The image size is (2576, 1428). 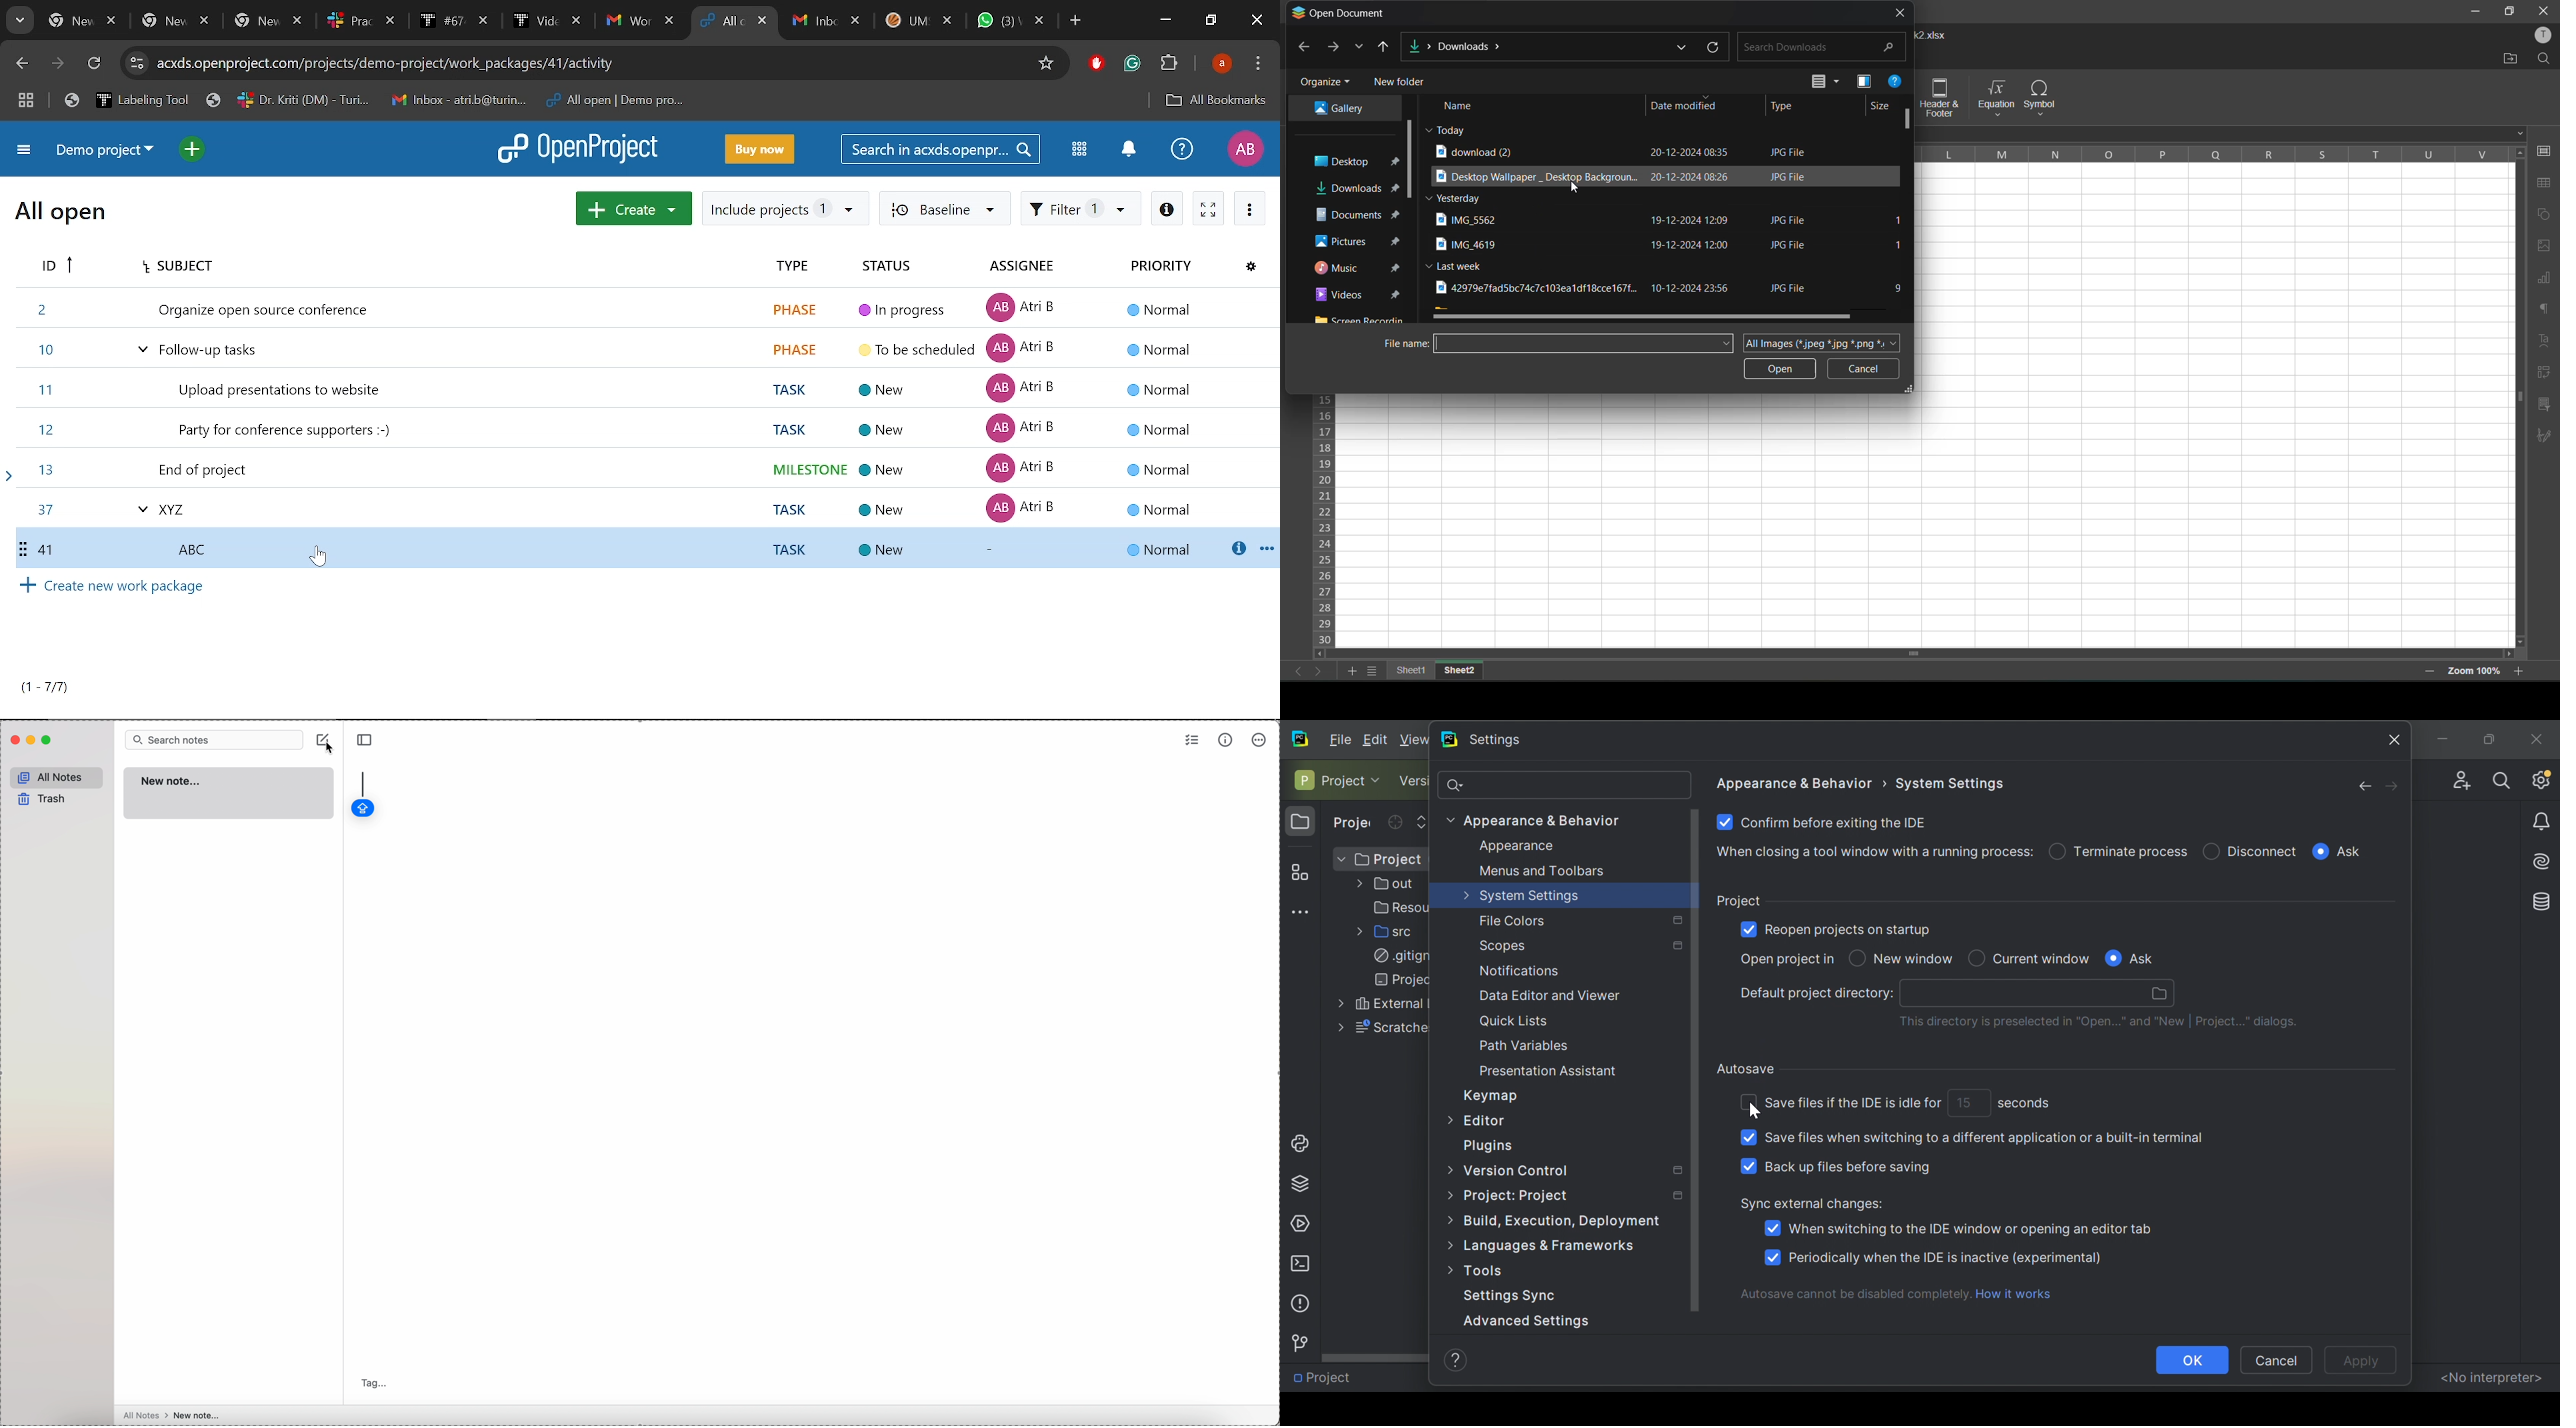 What do you see at coordinates (1525, 1045) in the screenshot?
I see `Path Variables` at bounding box center [1525, 1045].